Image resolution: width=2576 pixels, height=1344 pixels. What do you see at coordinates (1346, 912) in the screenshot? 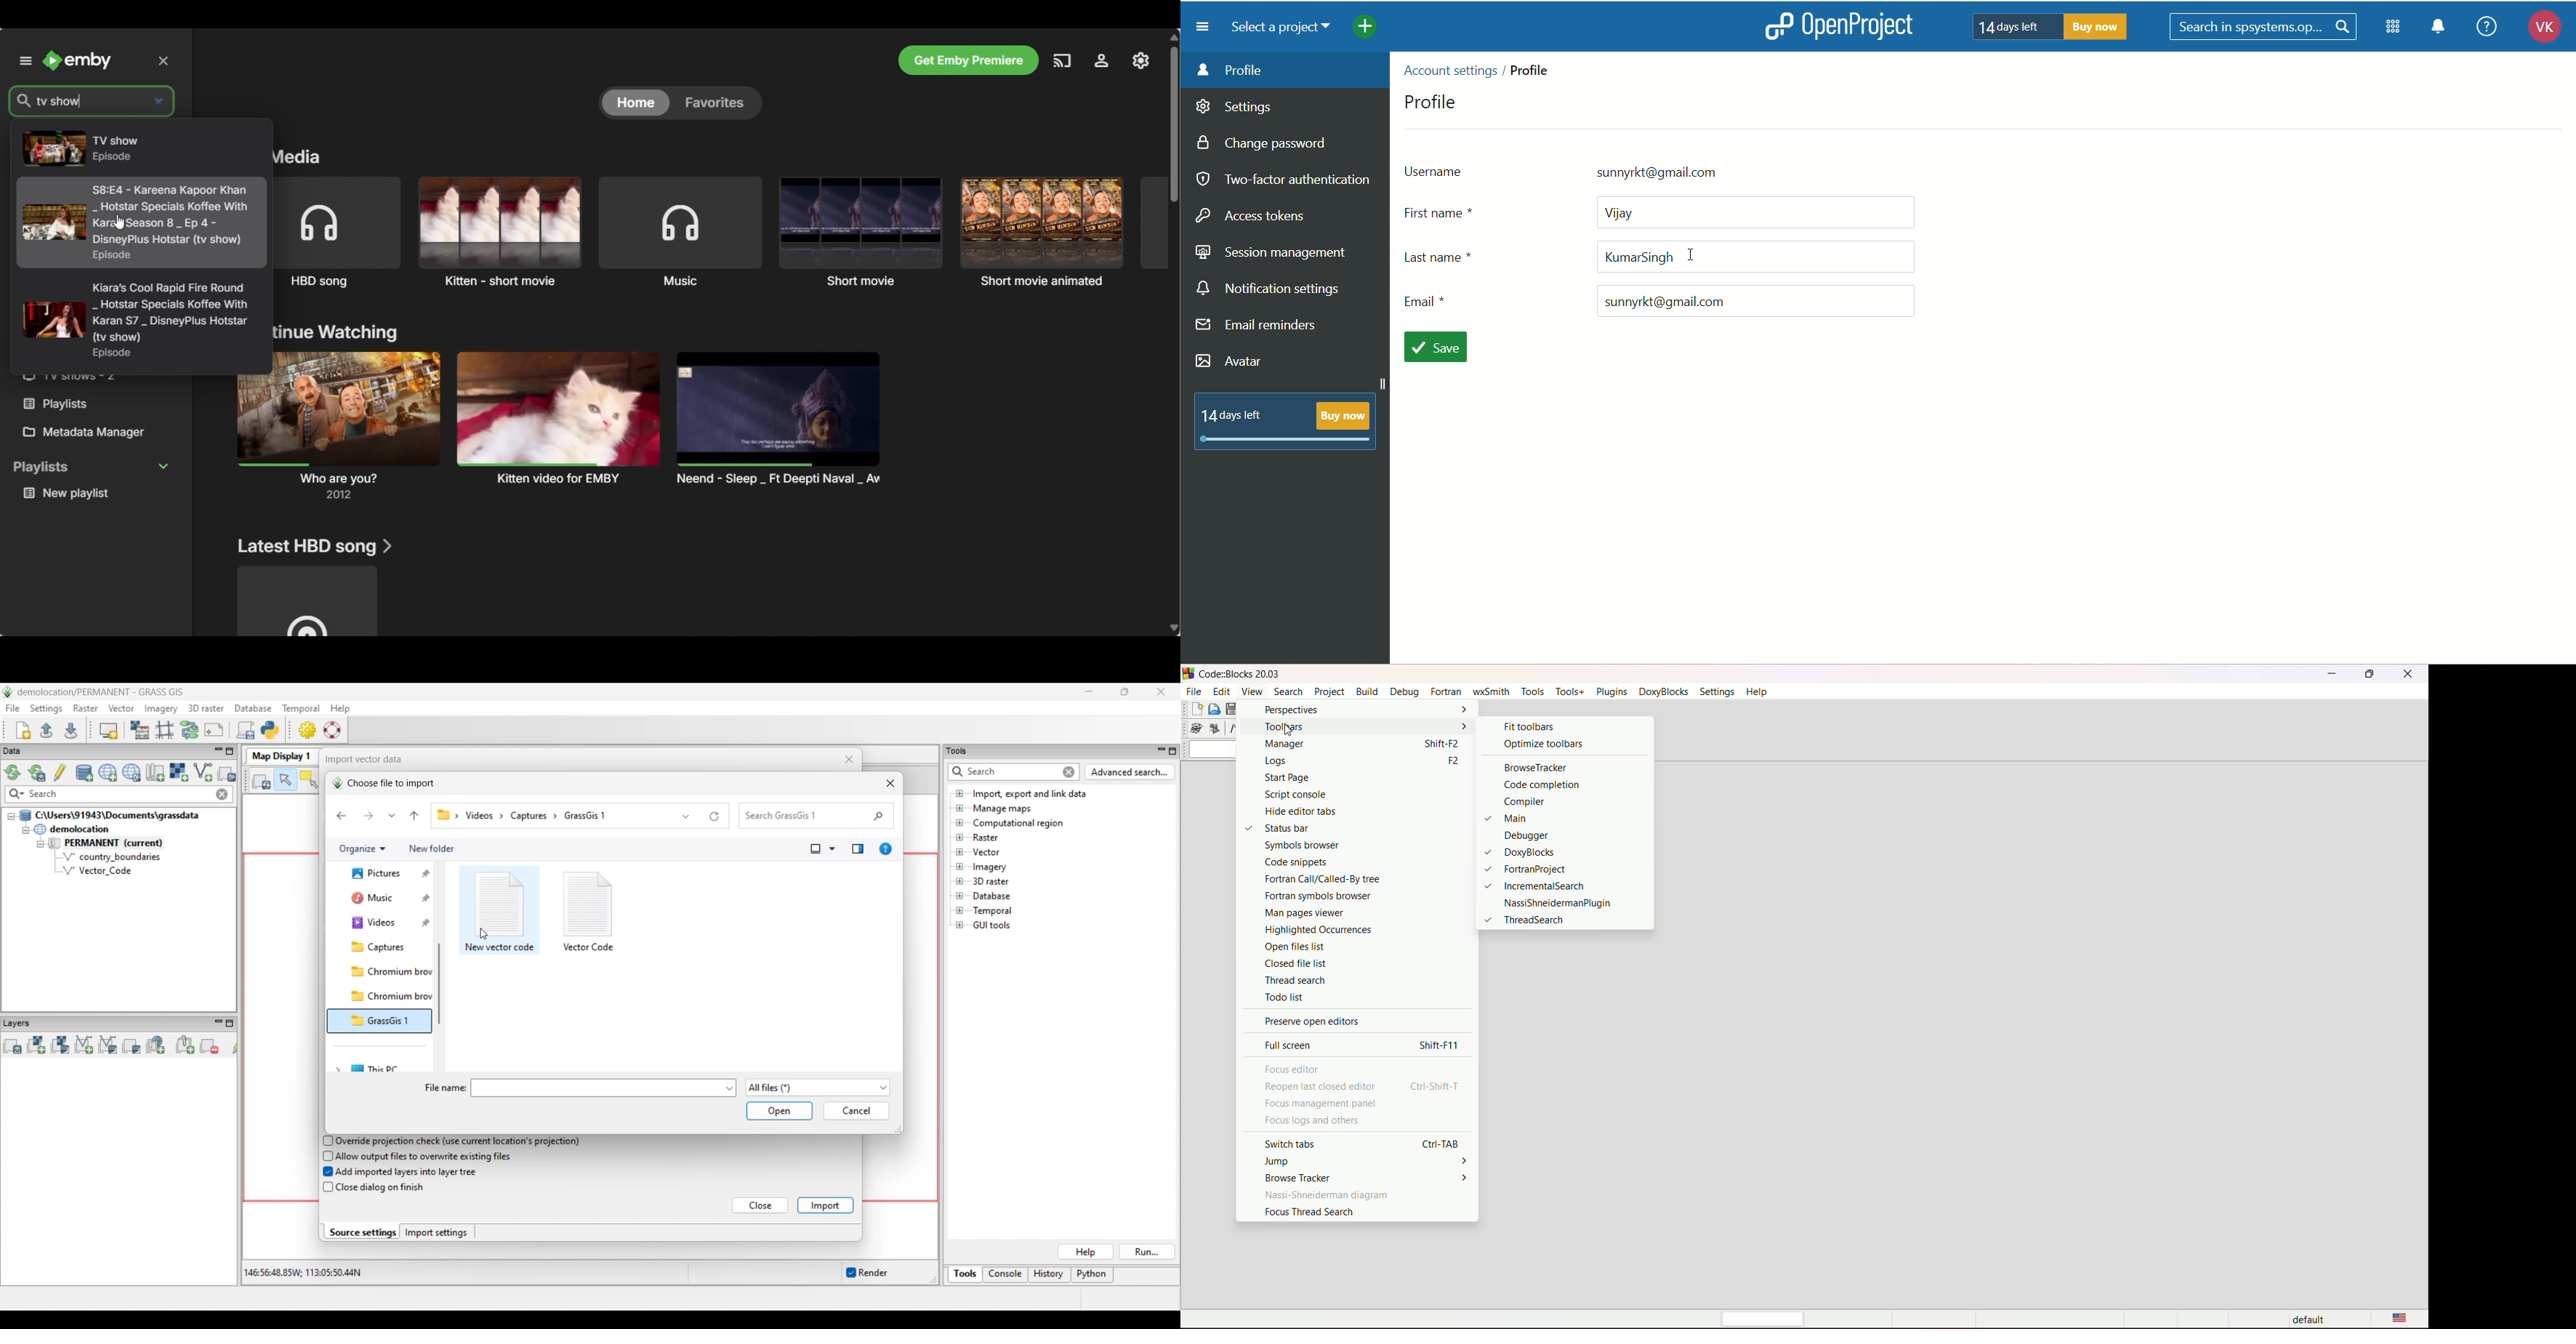
I see `man pages viewer` at bounding box center [1346, 912].